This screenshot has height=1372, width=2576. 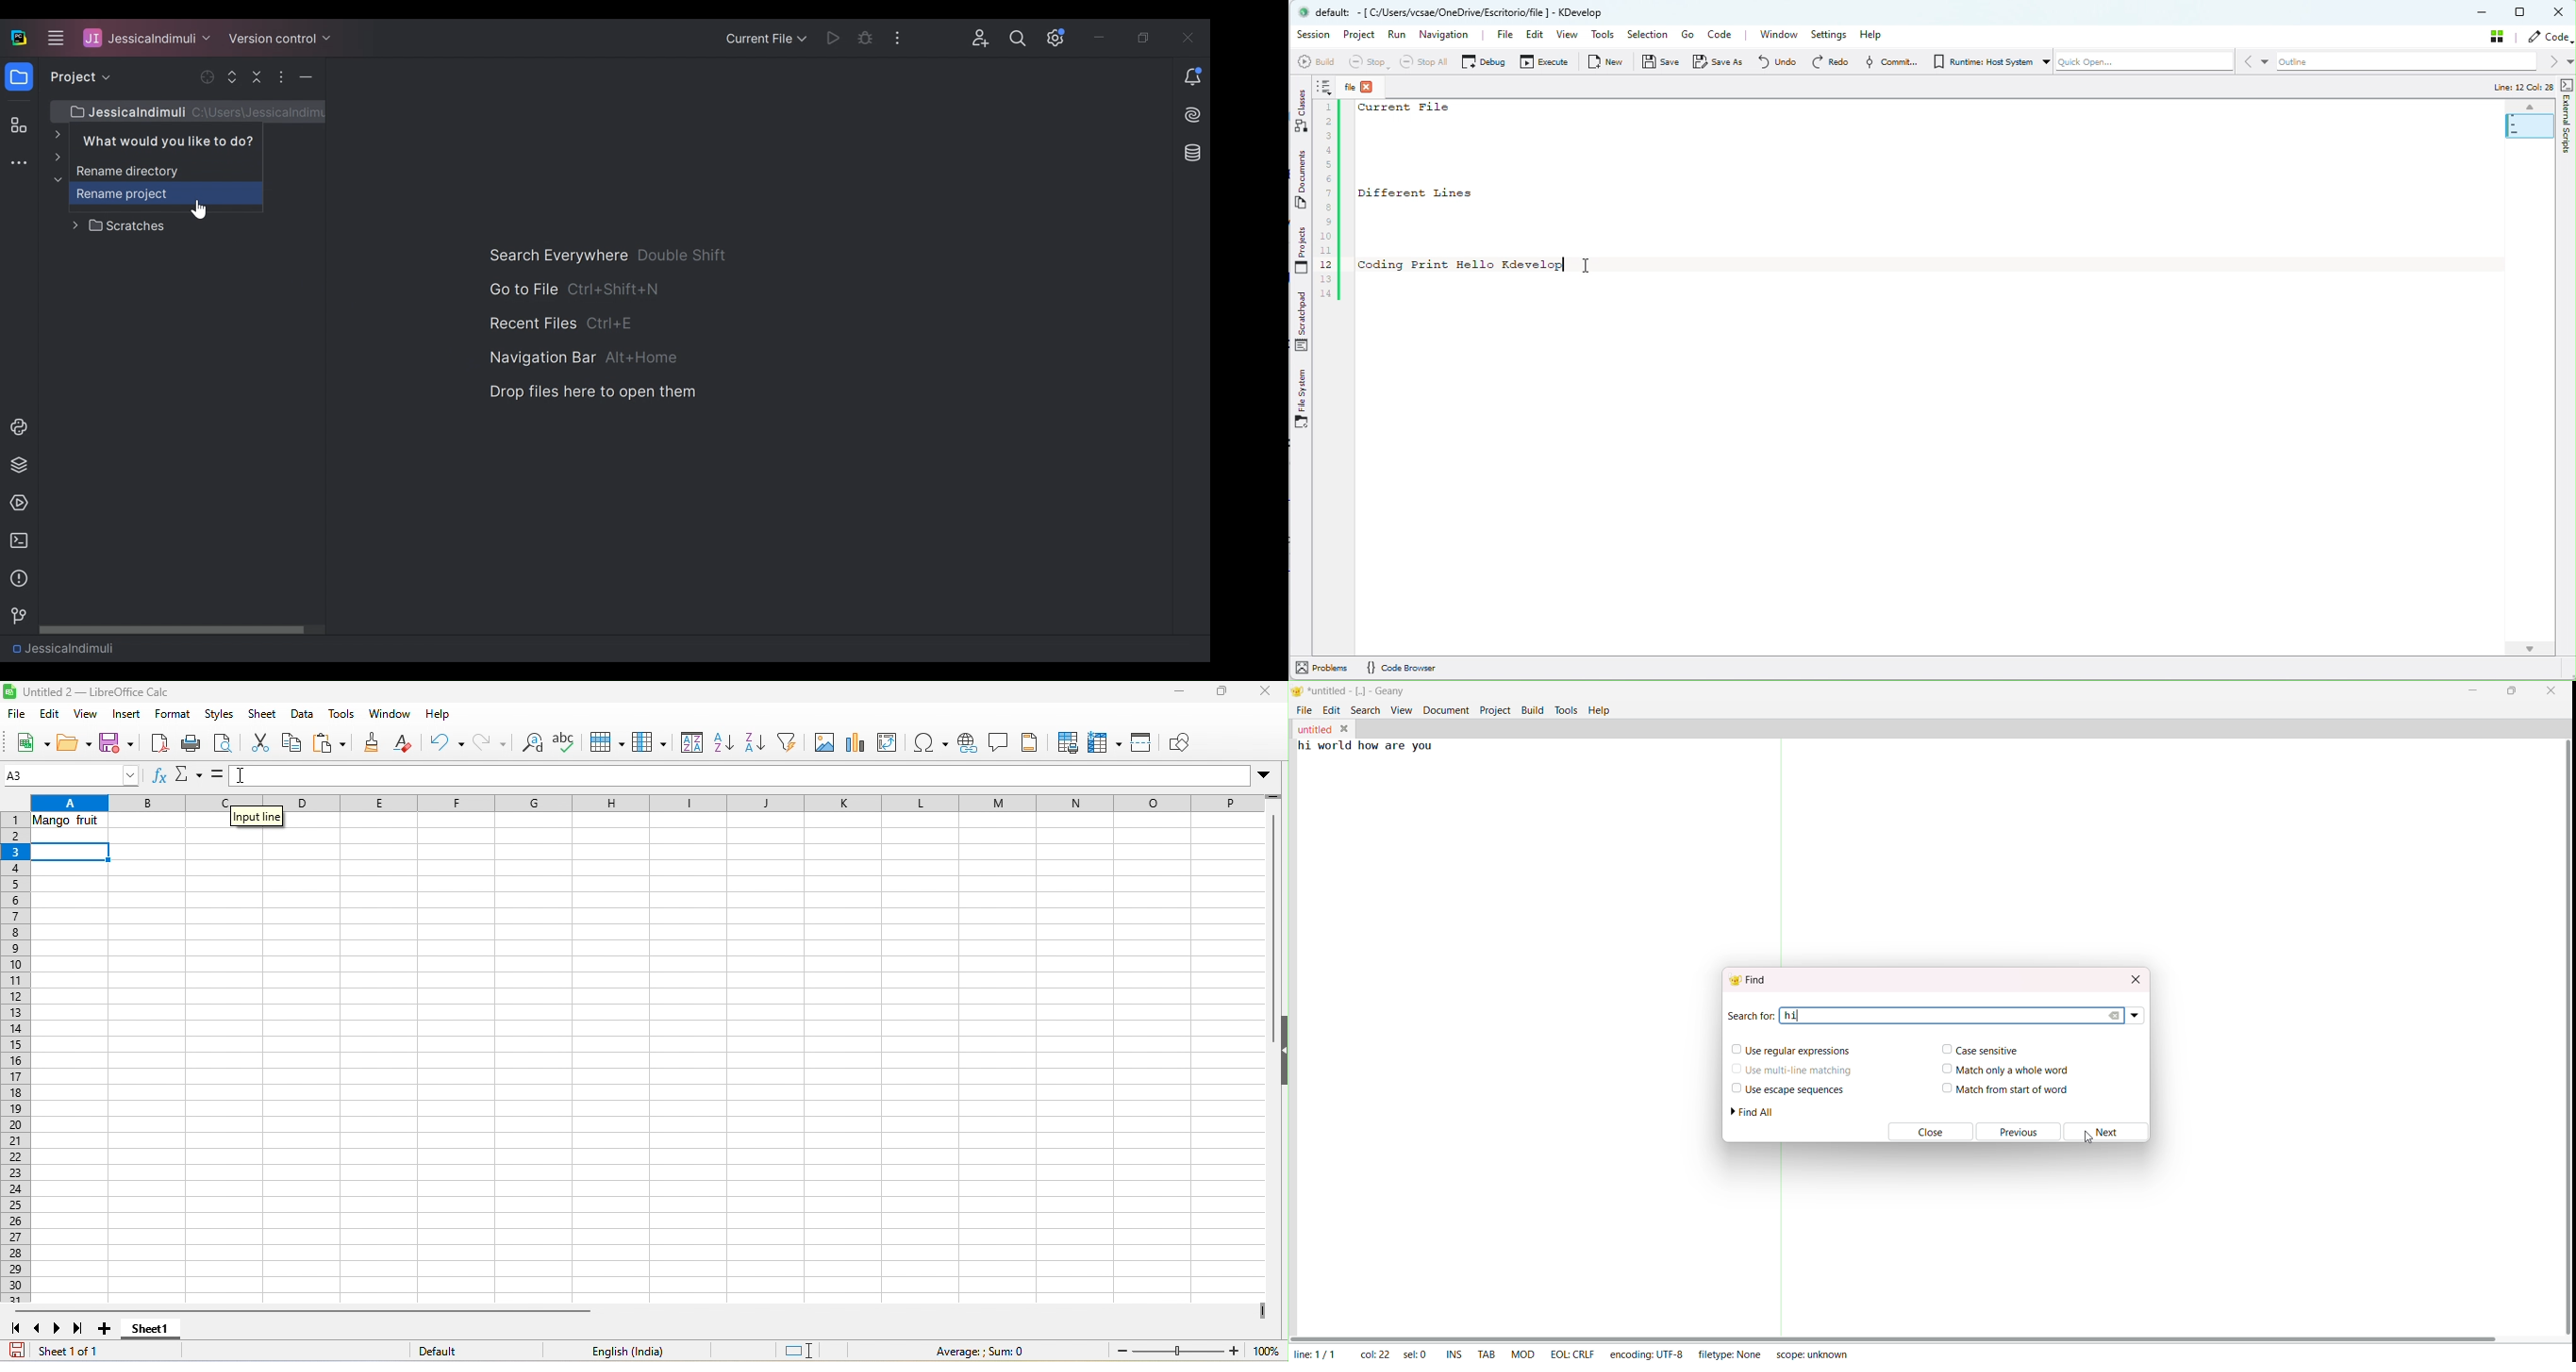 What do you see at coordinates (2007, 1070) in the screenshot?
I see `match only a whole word` at bounding box center [2007, 1070].